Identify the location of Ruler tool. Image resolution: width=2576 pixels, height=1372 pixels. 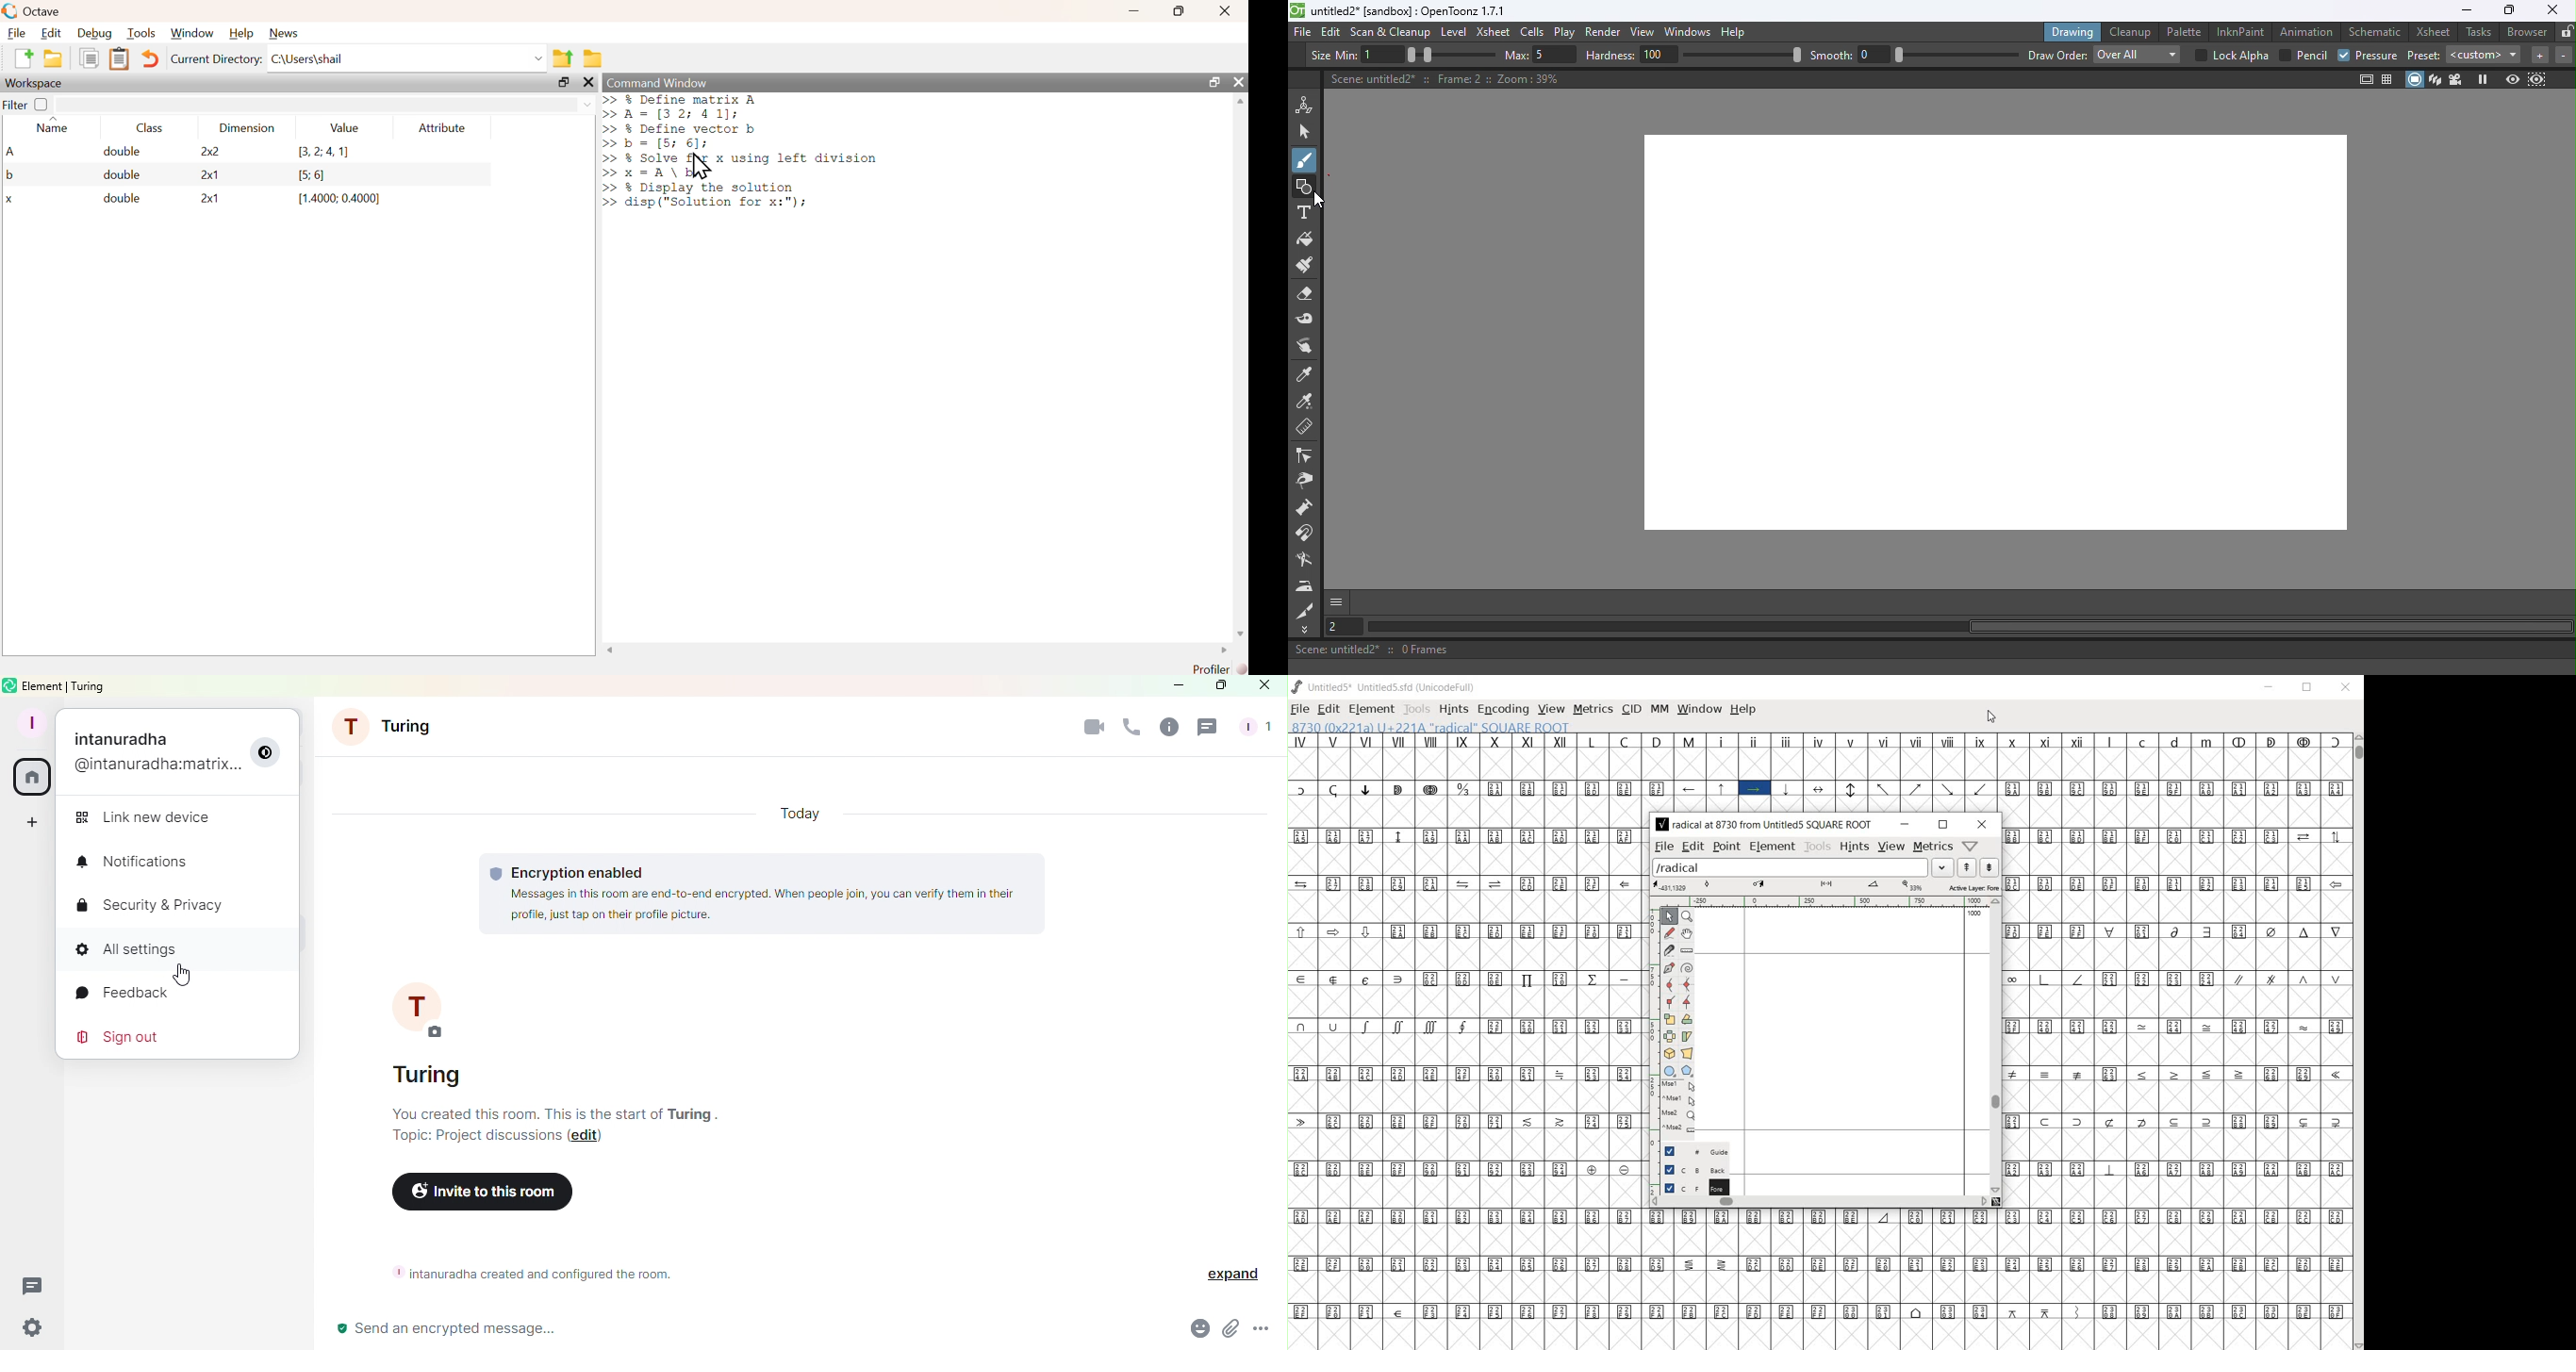
(1305, 429).